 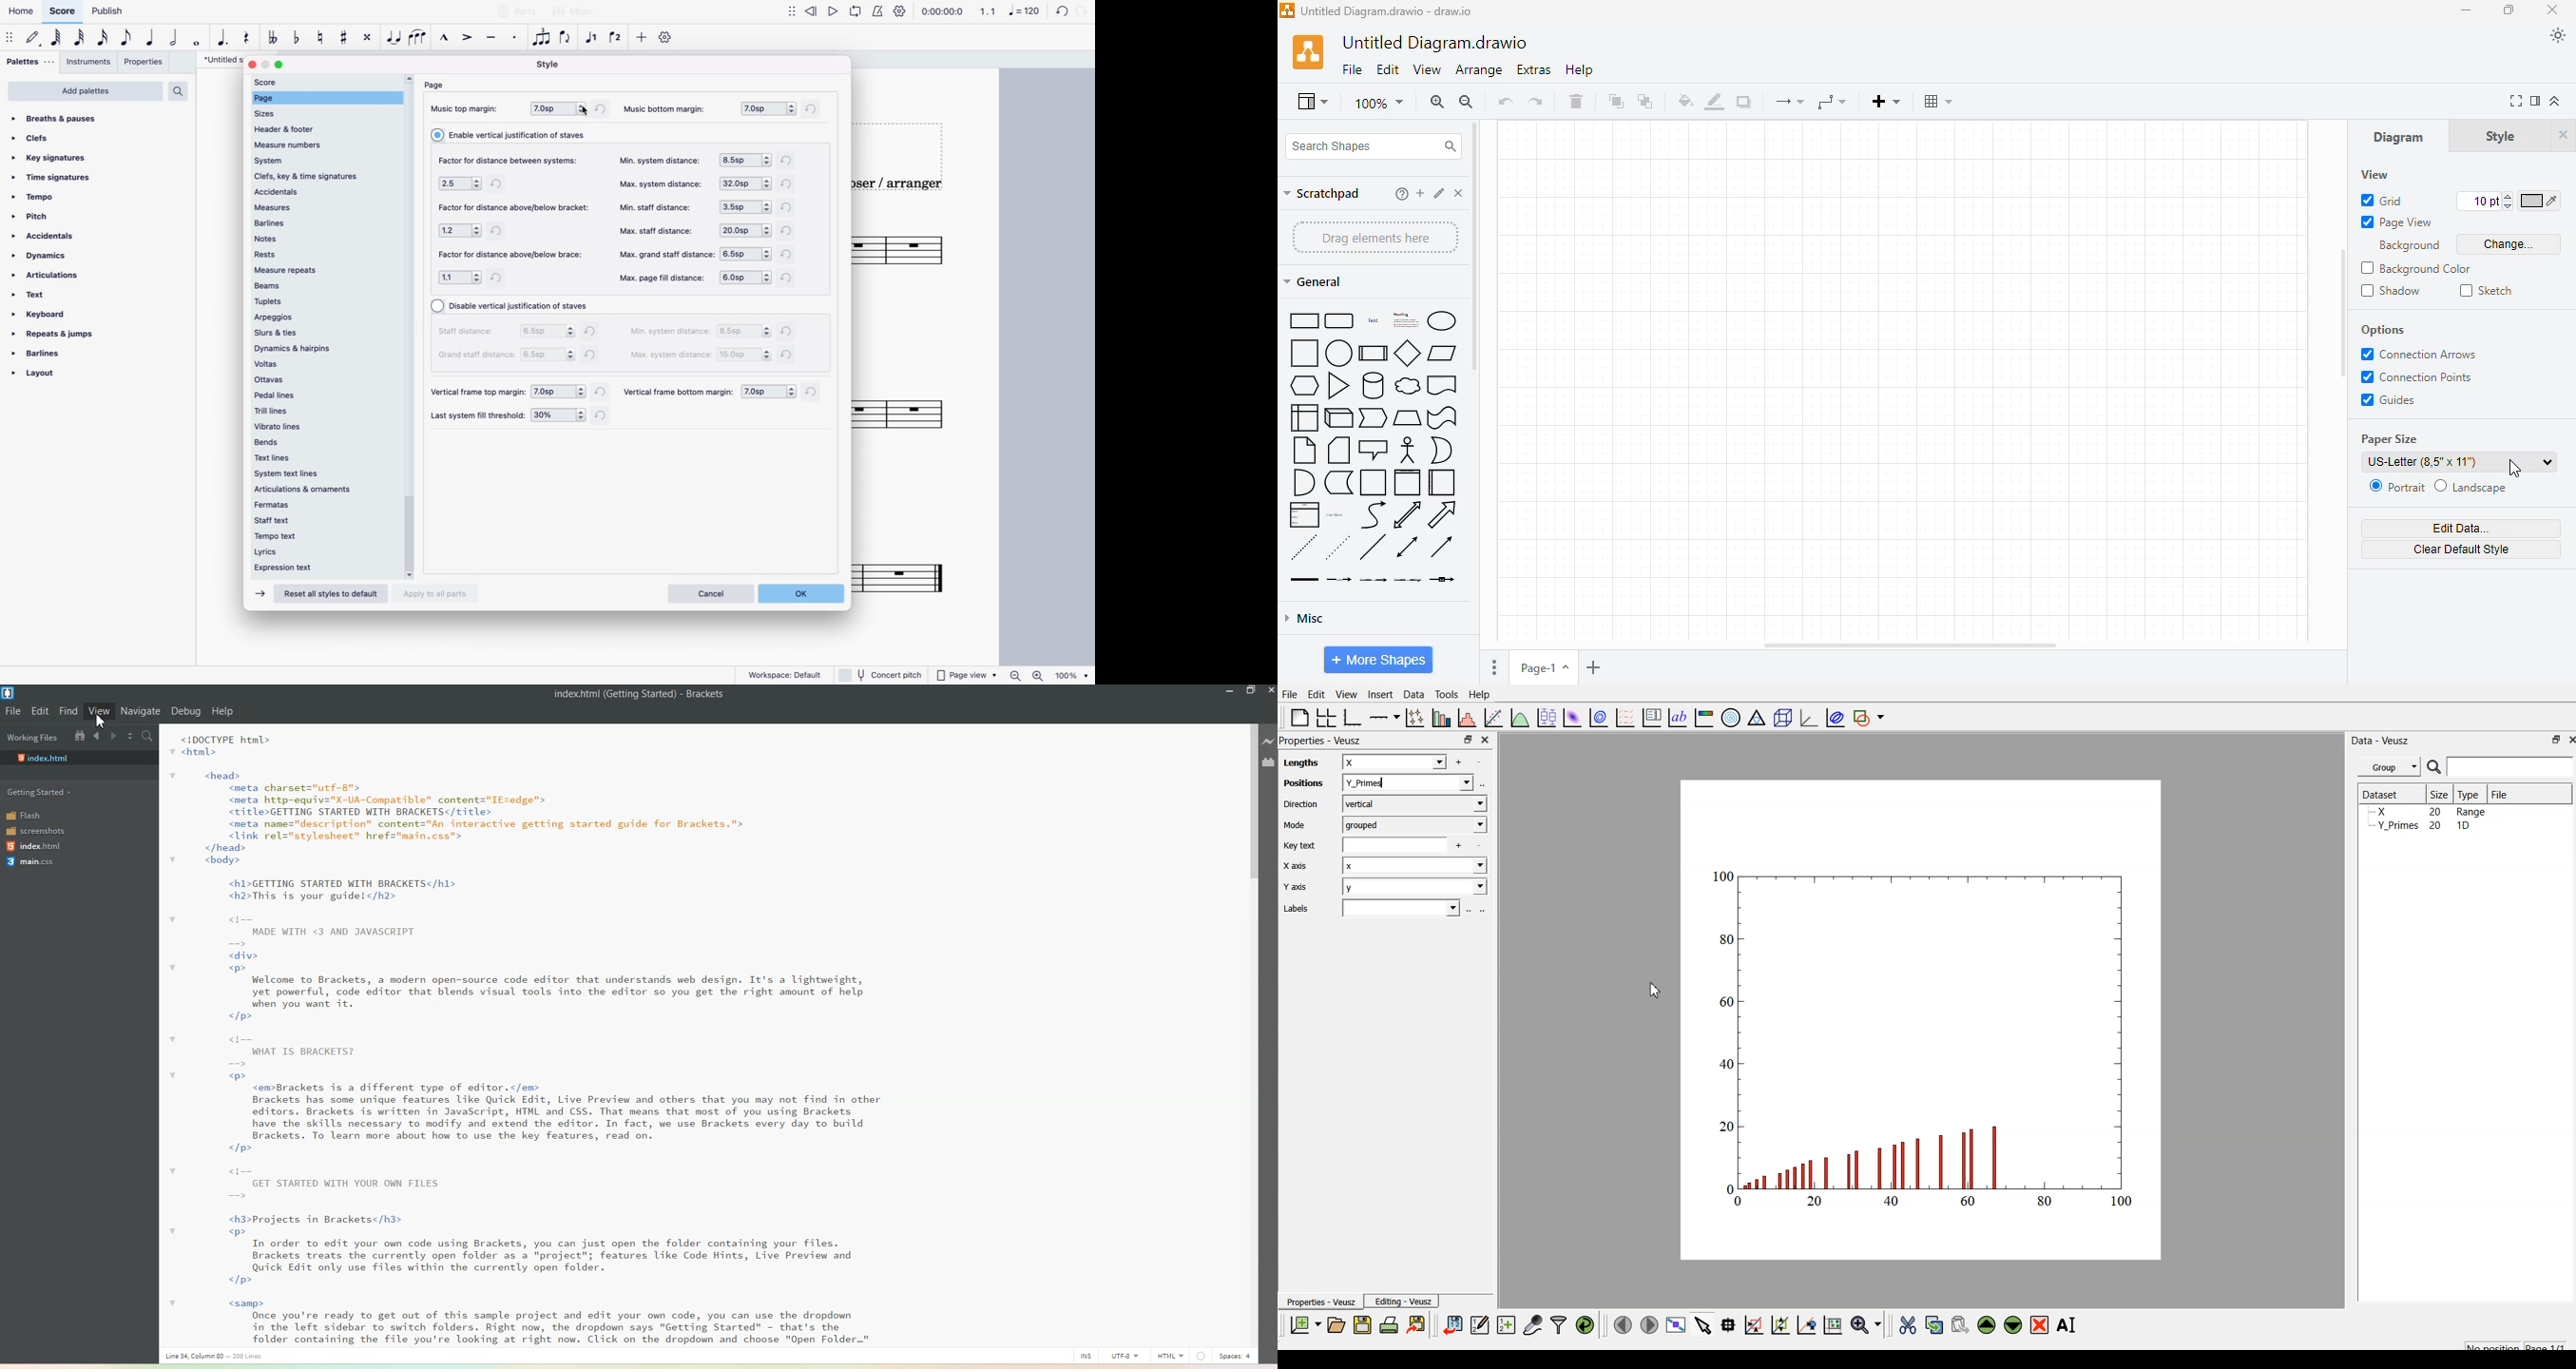 I want to click on expression text, so click(x=312, y=567).